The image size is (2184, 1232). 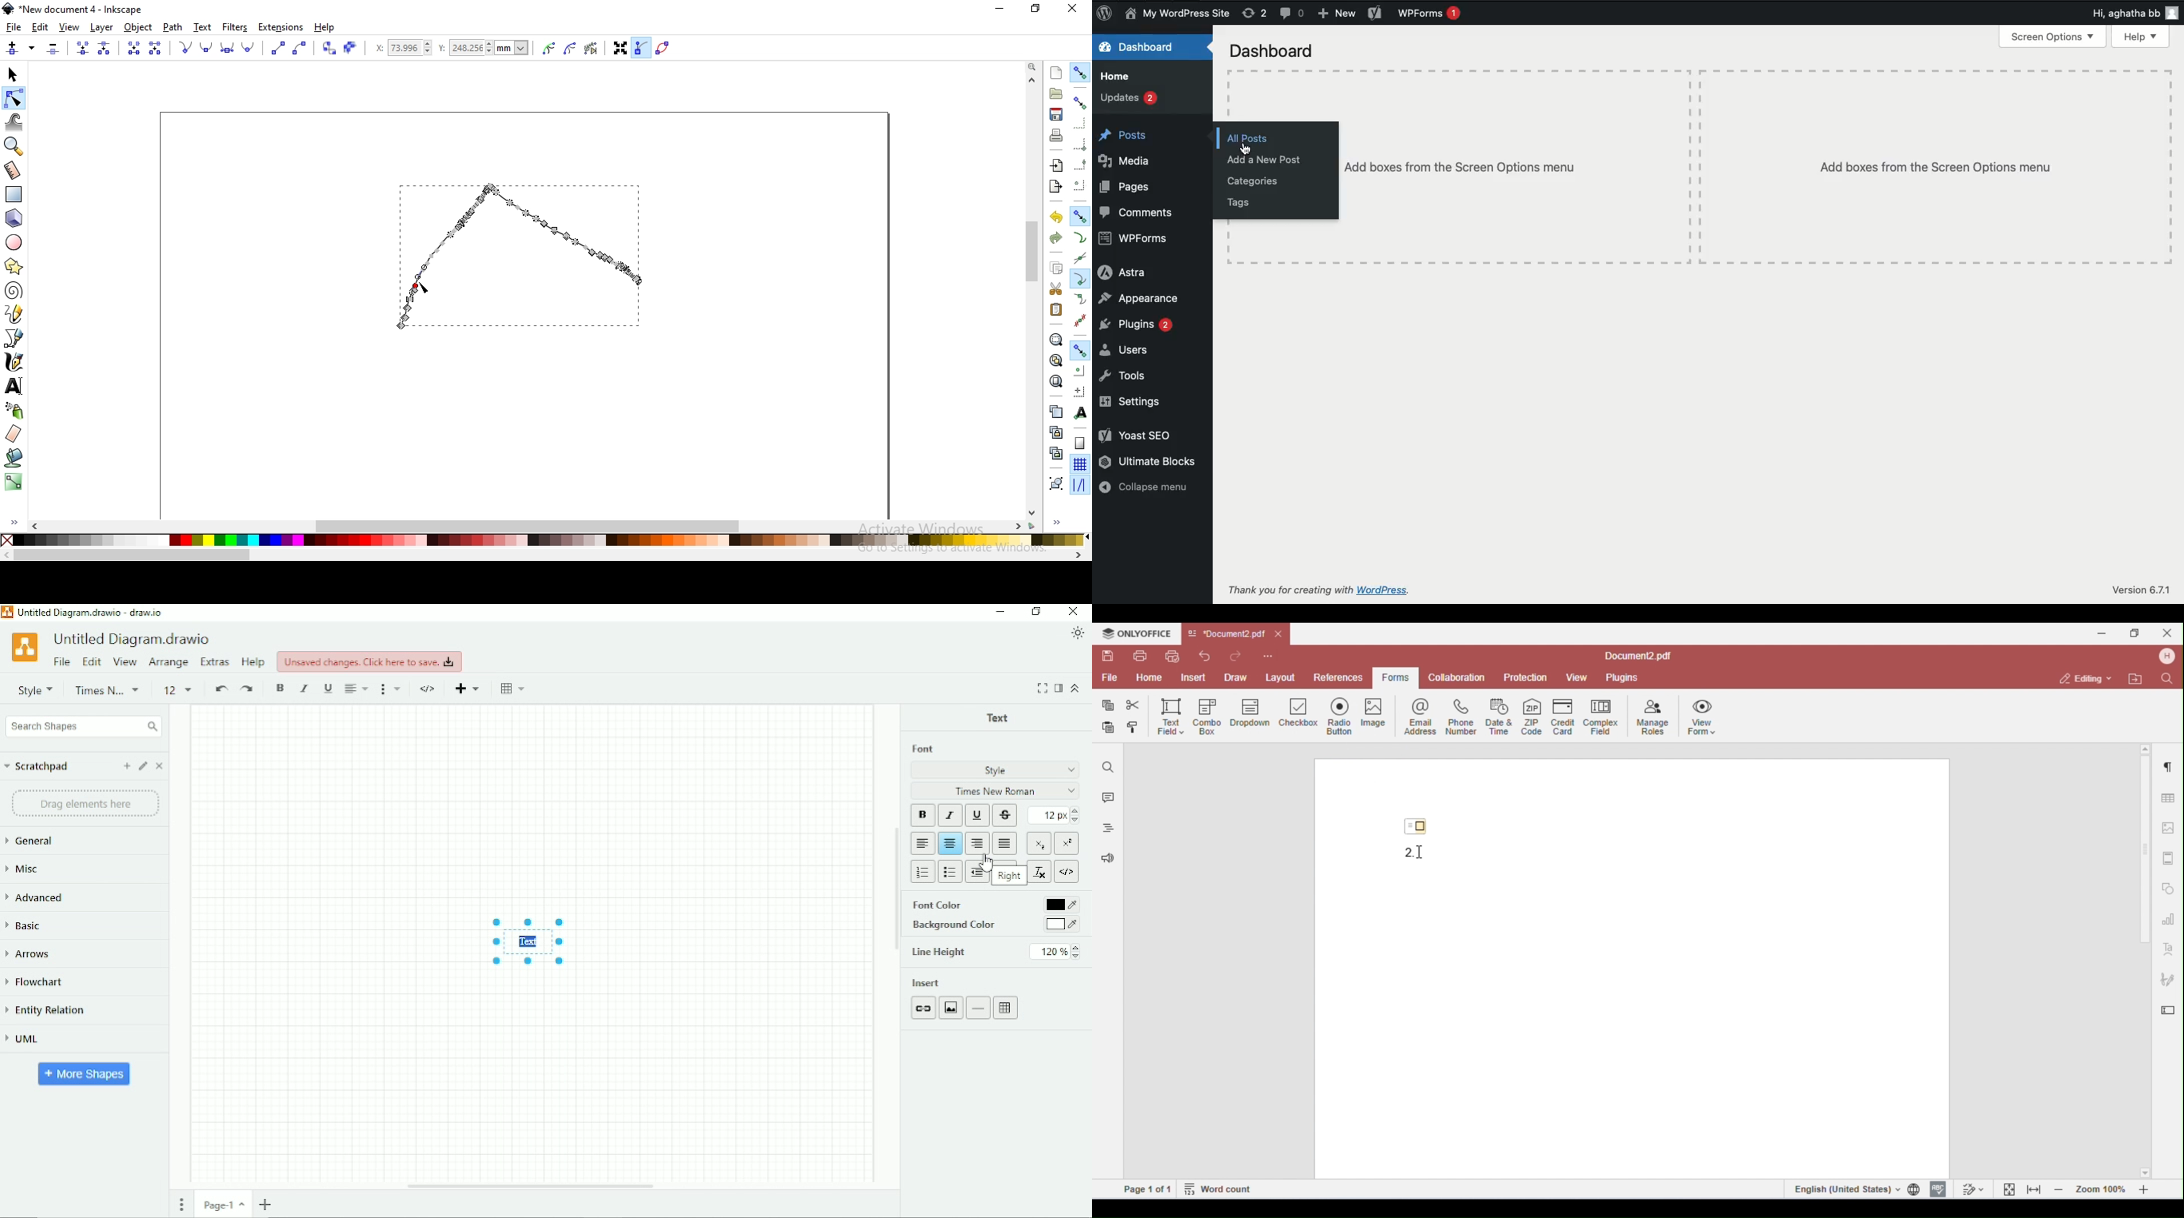 I want to click on Help, so click(x=2140, y=38).